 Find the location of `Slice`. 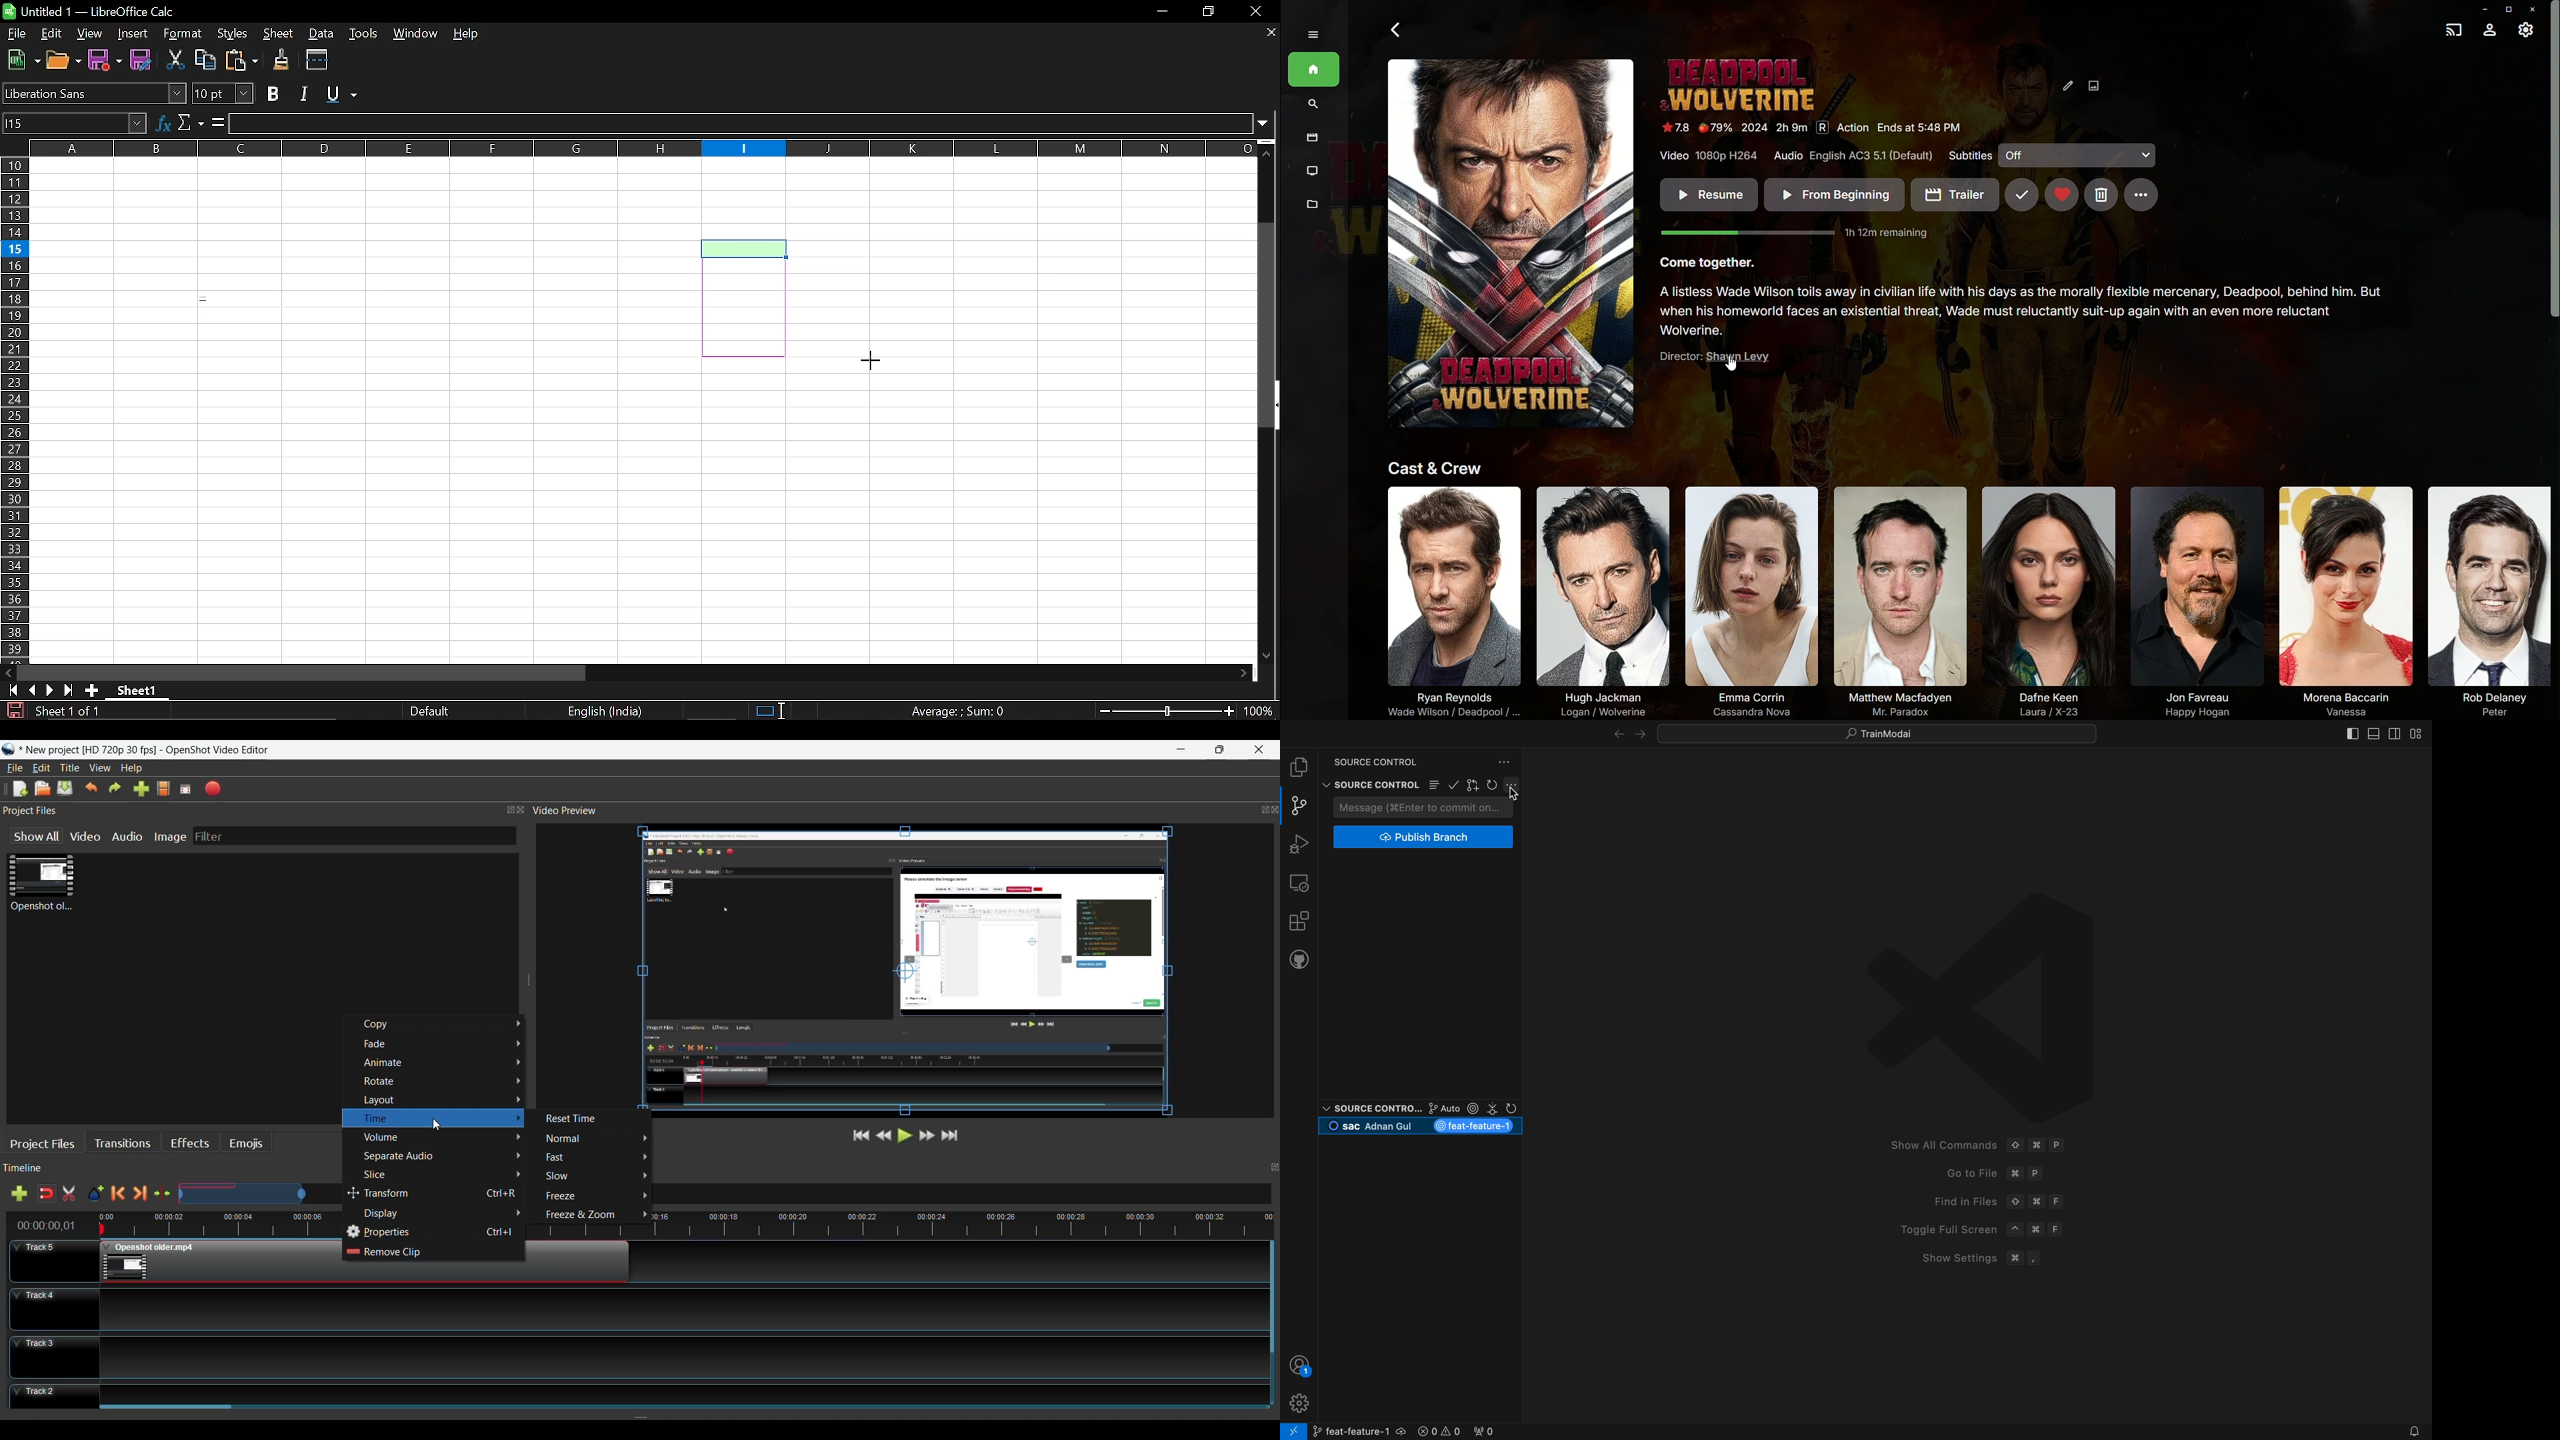

Slice is located at coordinates (441, 1175).